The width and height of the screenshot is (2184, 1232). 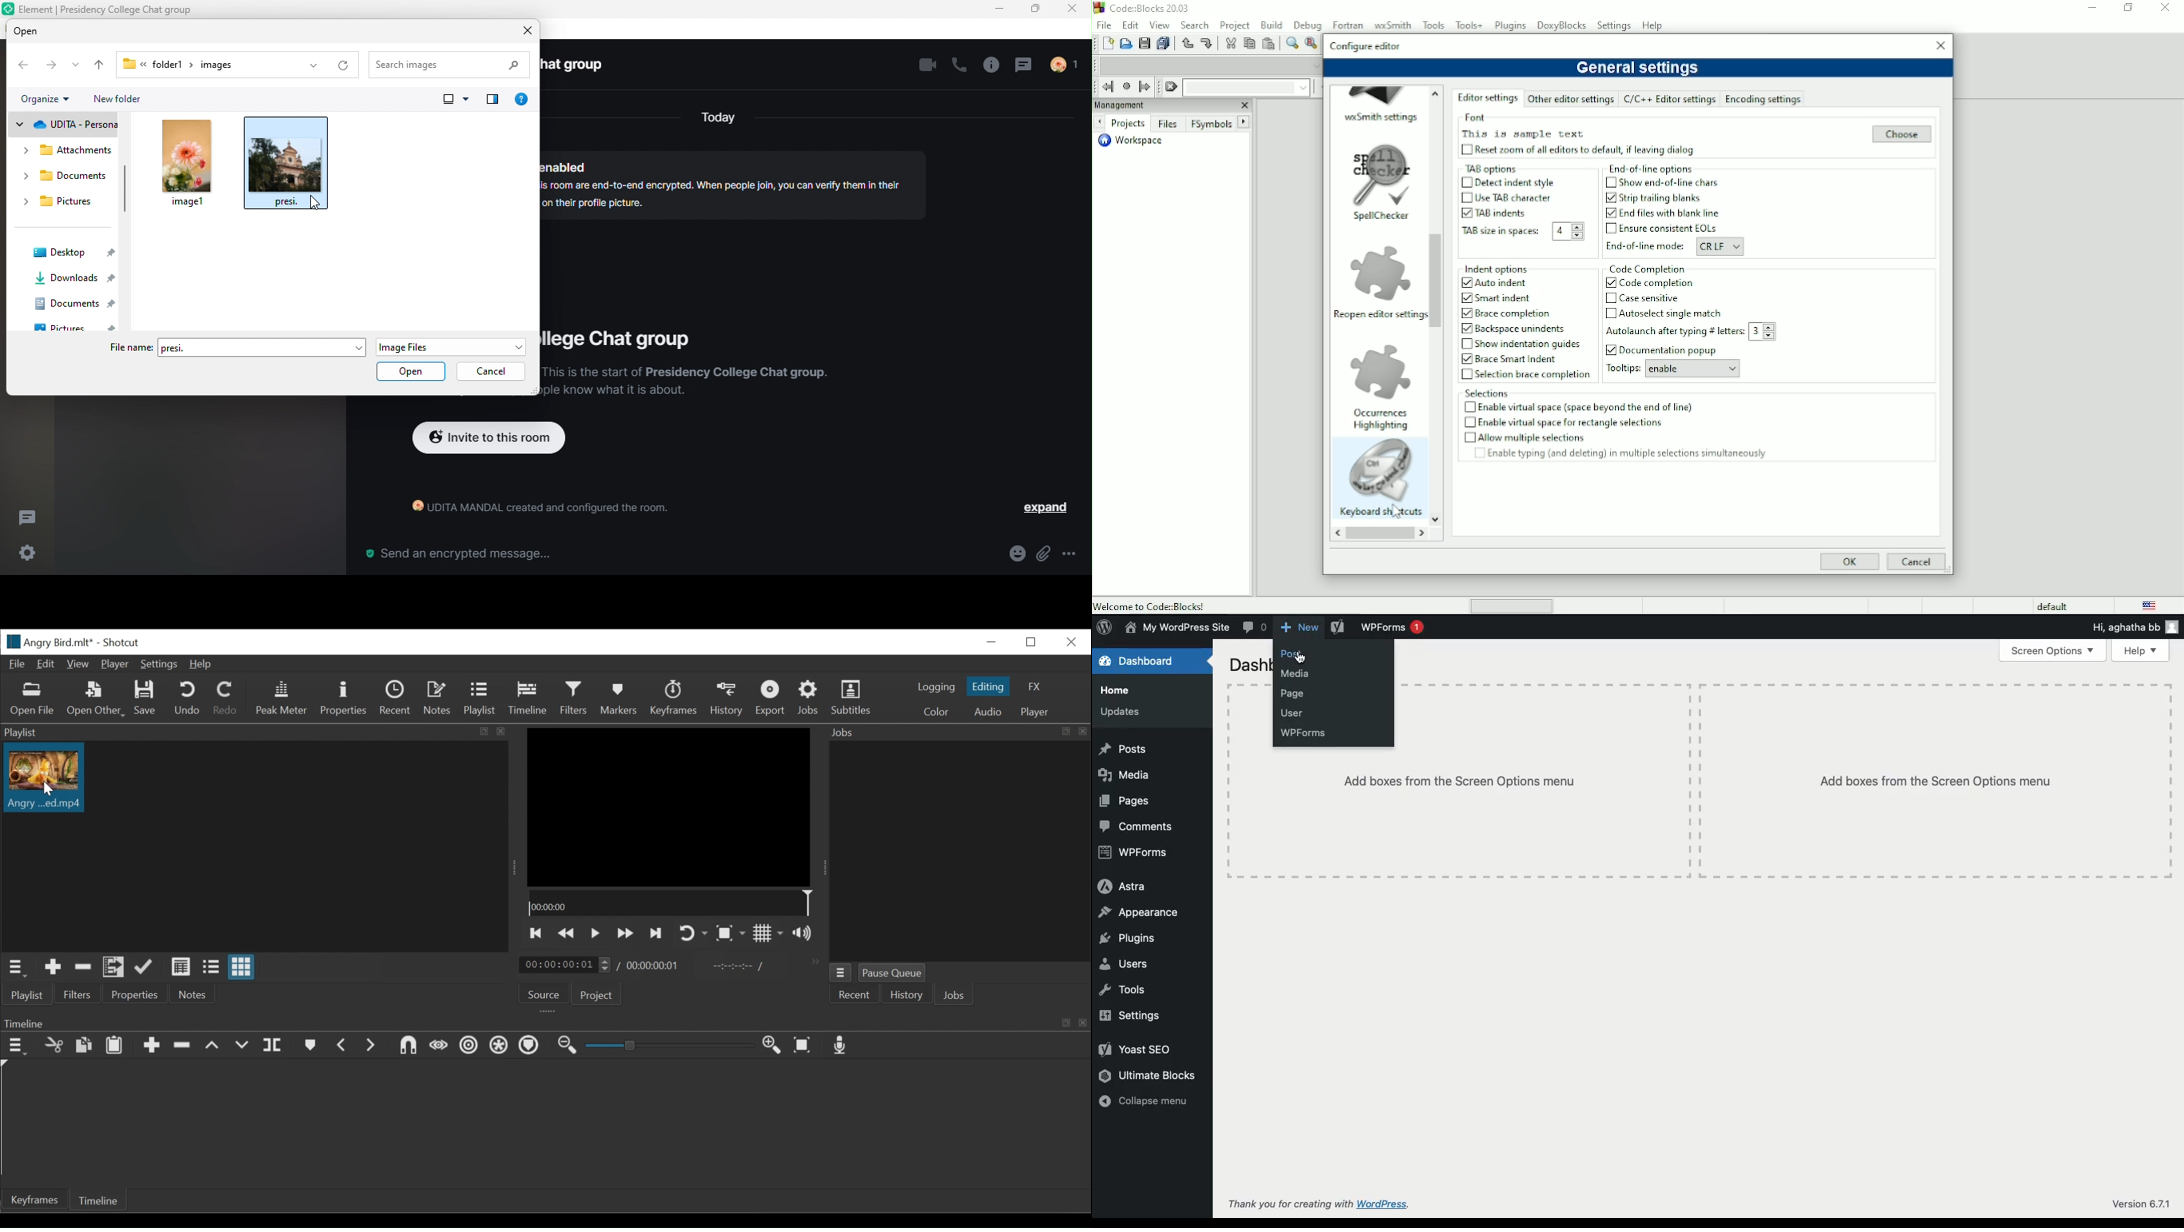 I want to click on Split at playhead, so click(x=274, y=1045).